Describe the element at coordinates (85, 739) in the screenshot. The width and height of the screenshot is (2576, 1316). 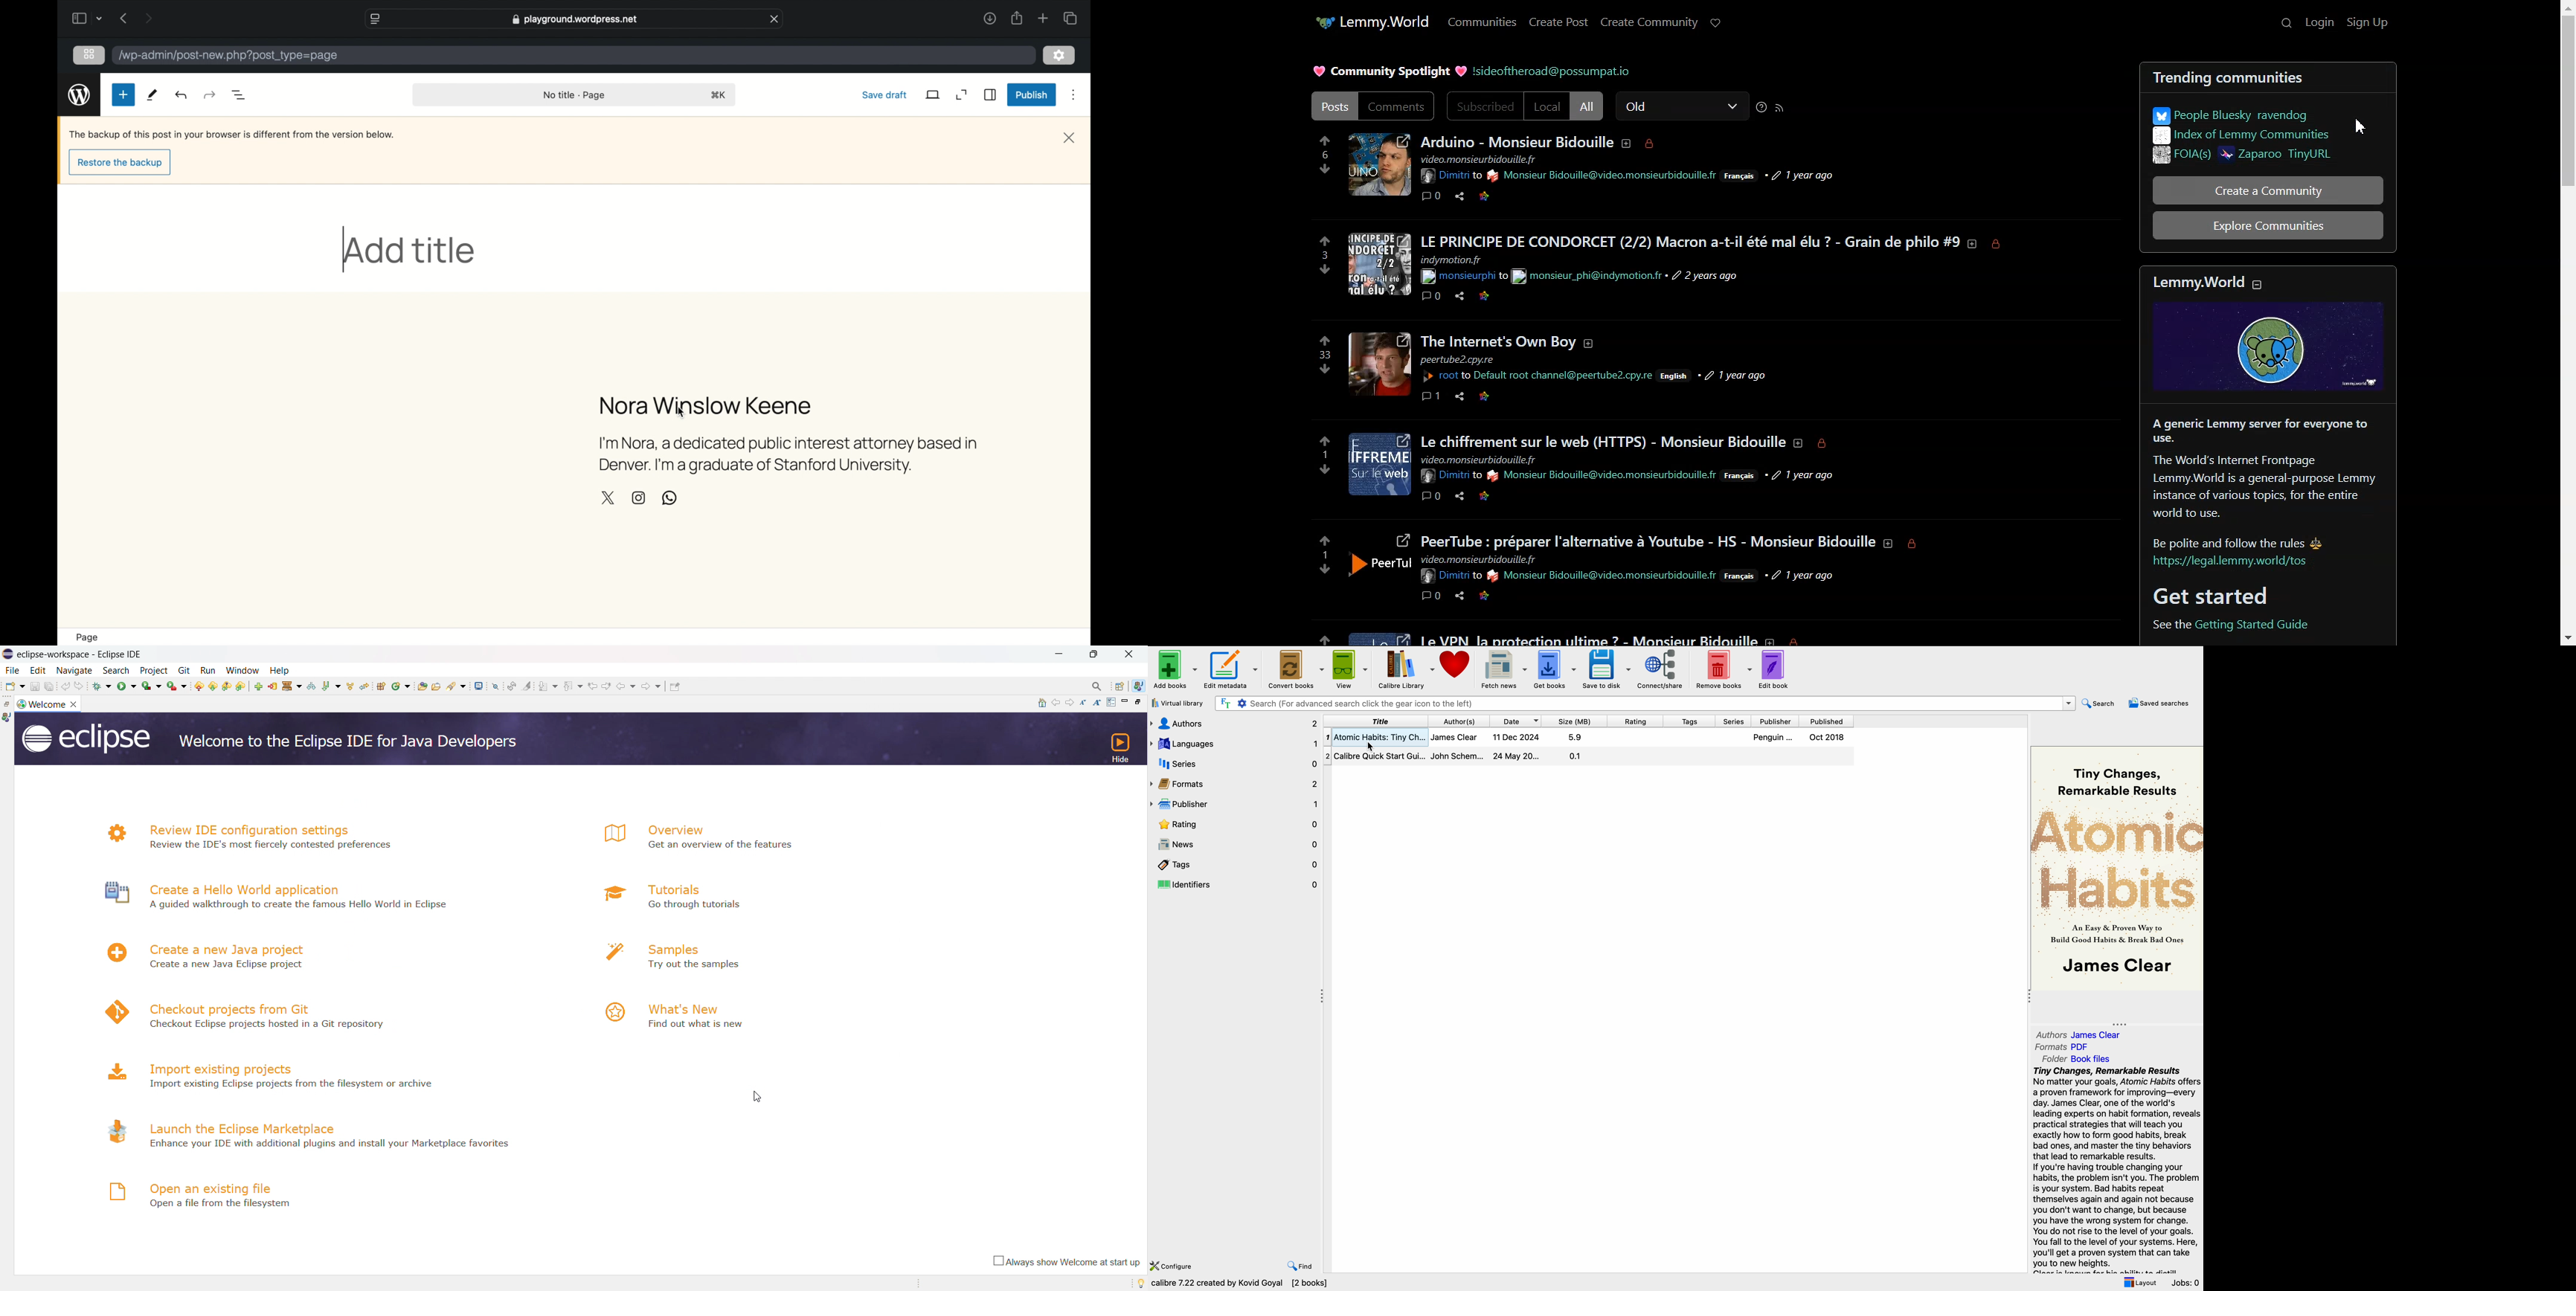
I see `logo` at that location.